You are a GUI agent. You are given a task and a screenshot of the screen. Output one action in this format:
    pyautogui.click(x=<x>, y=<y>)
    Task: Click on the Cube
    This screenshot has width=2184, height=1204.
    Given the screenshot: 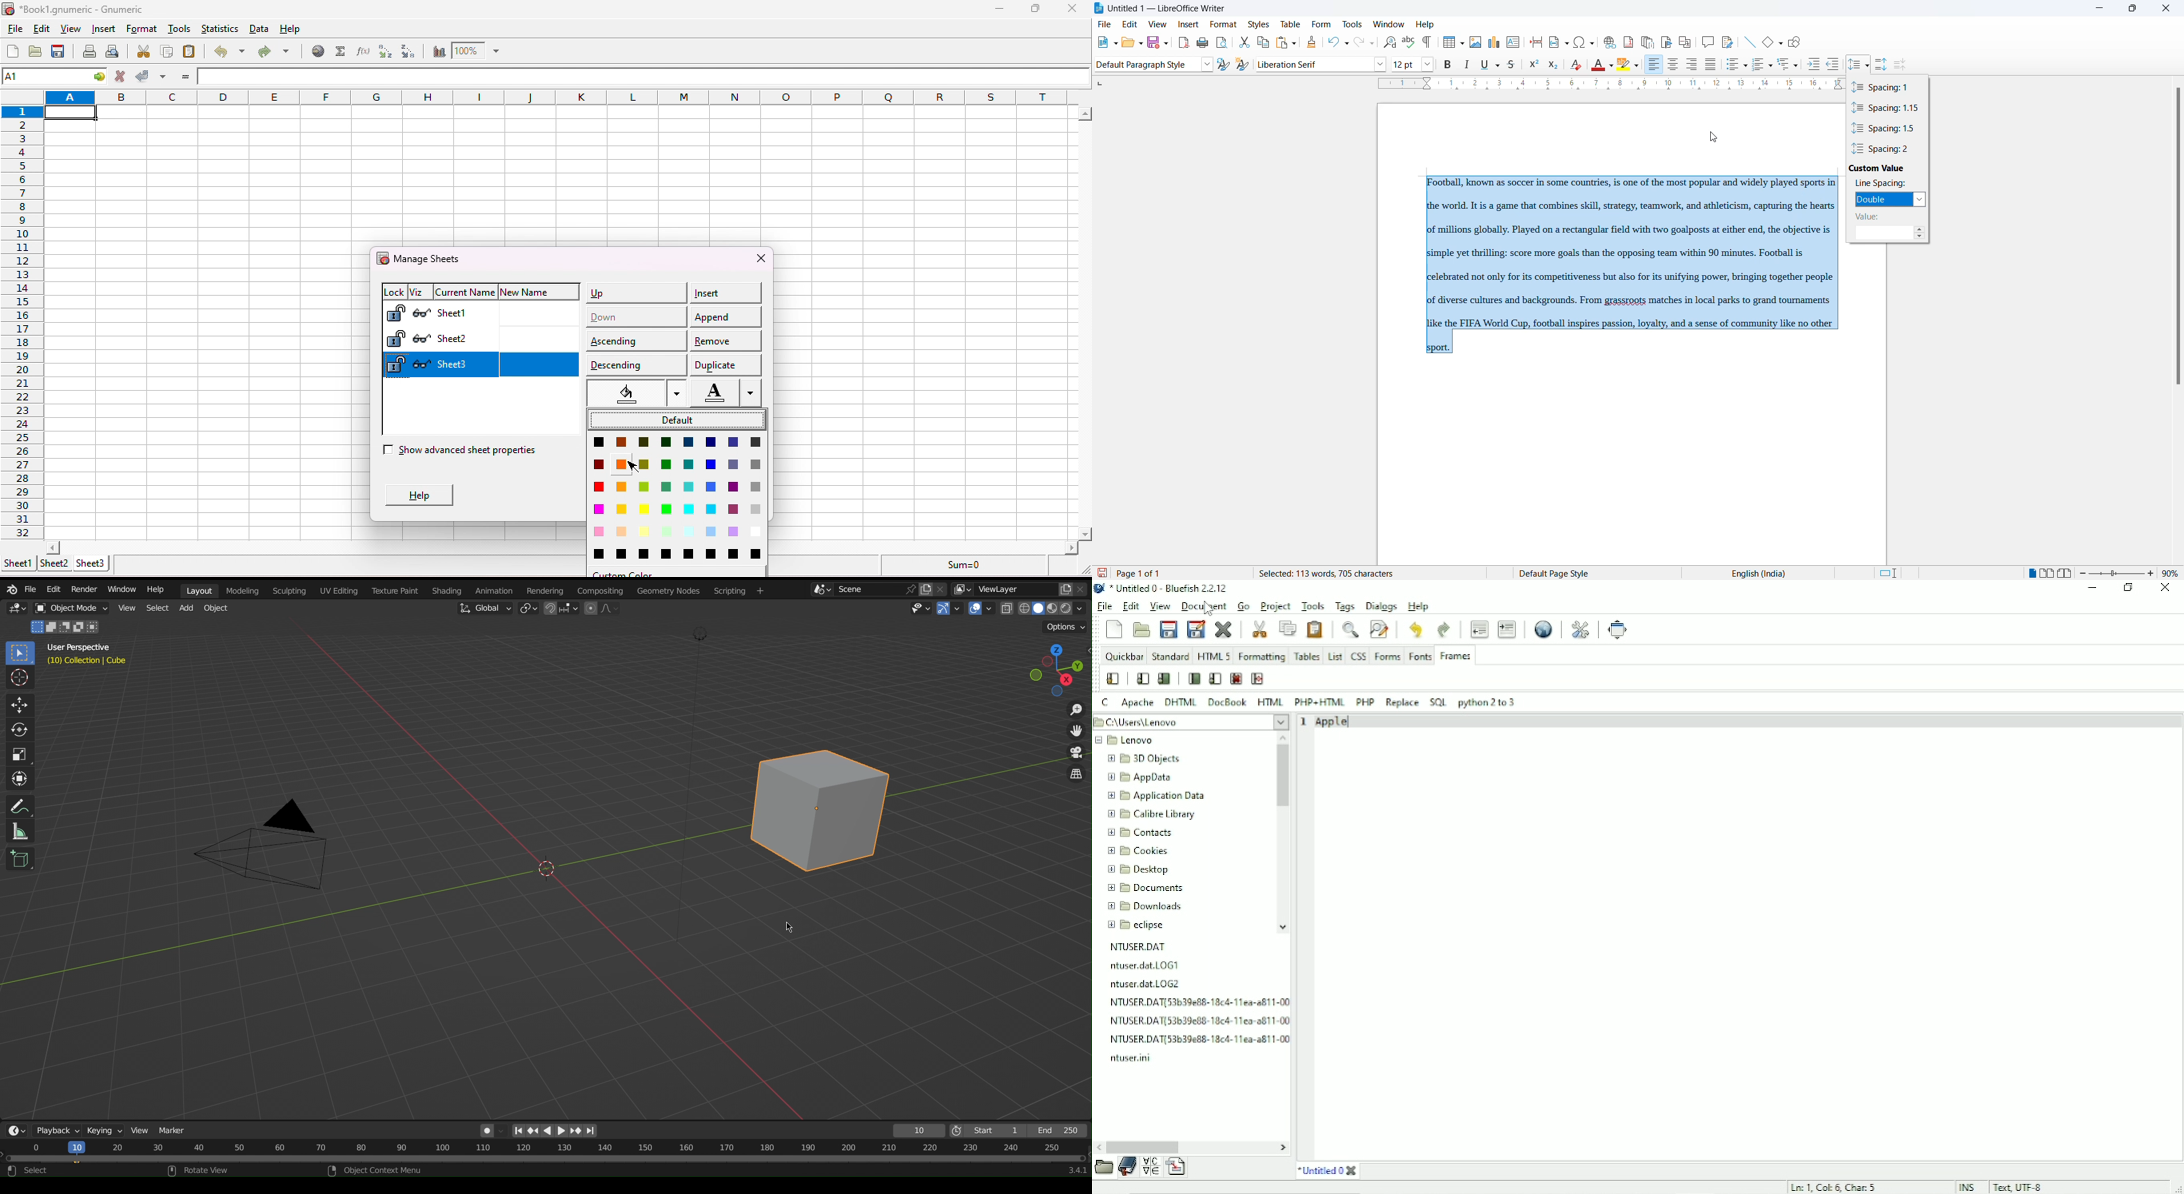 What is the action you would take?
    pyautogui.click(x=20, y=861)
    